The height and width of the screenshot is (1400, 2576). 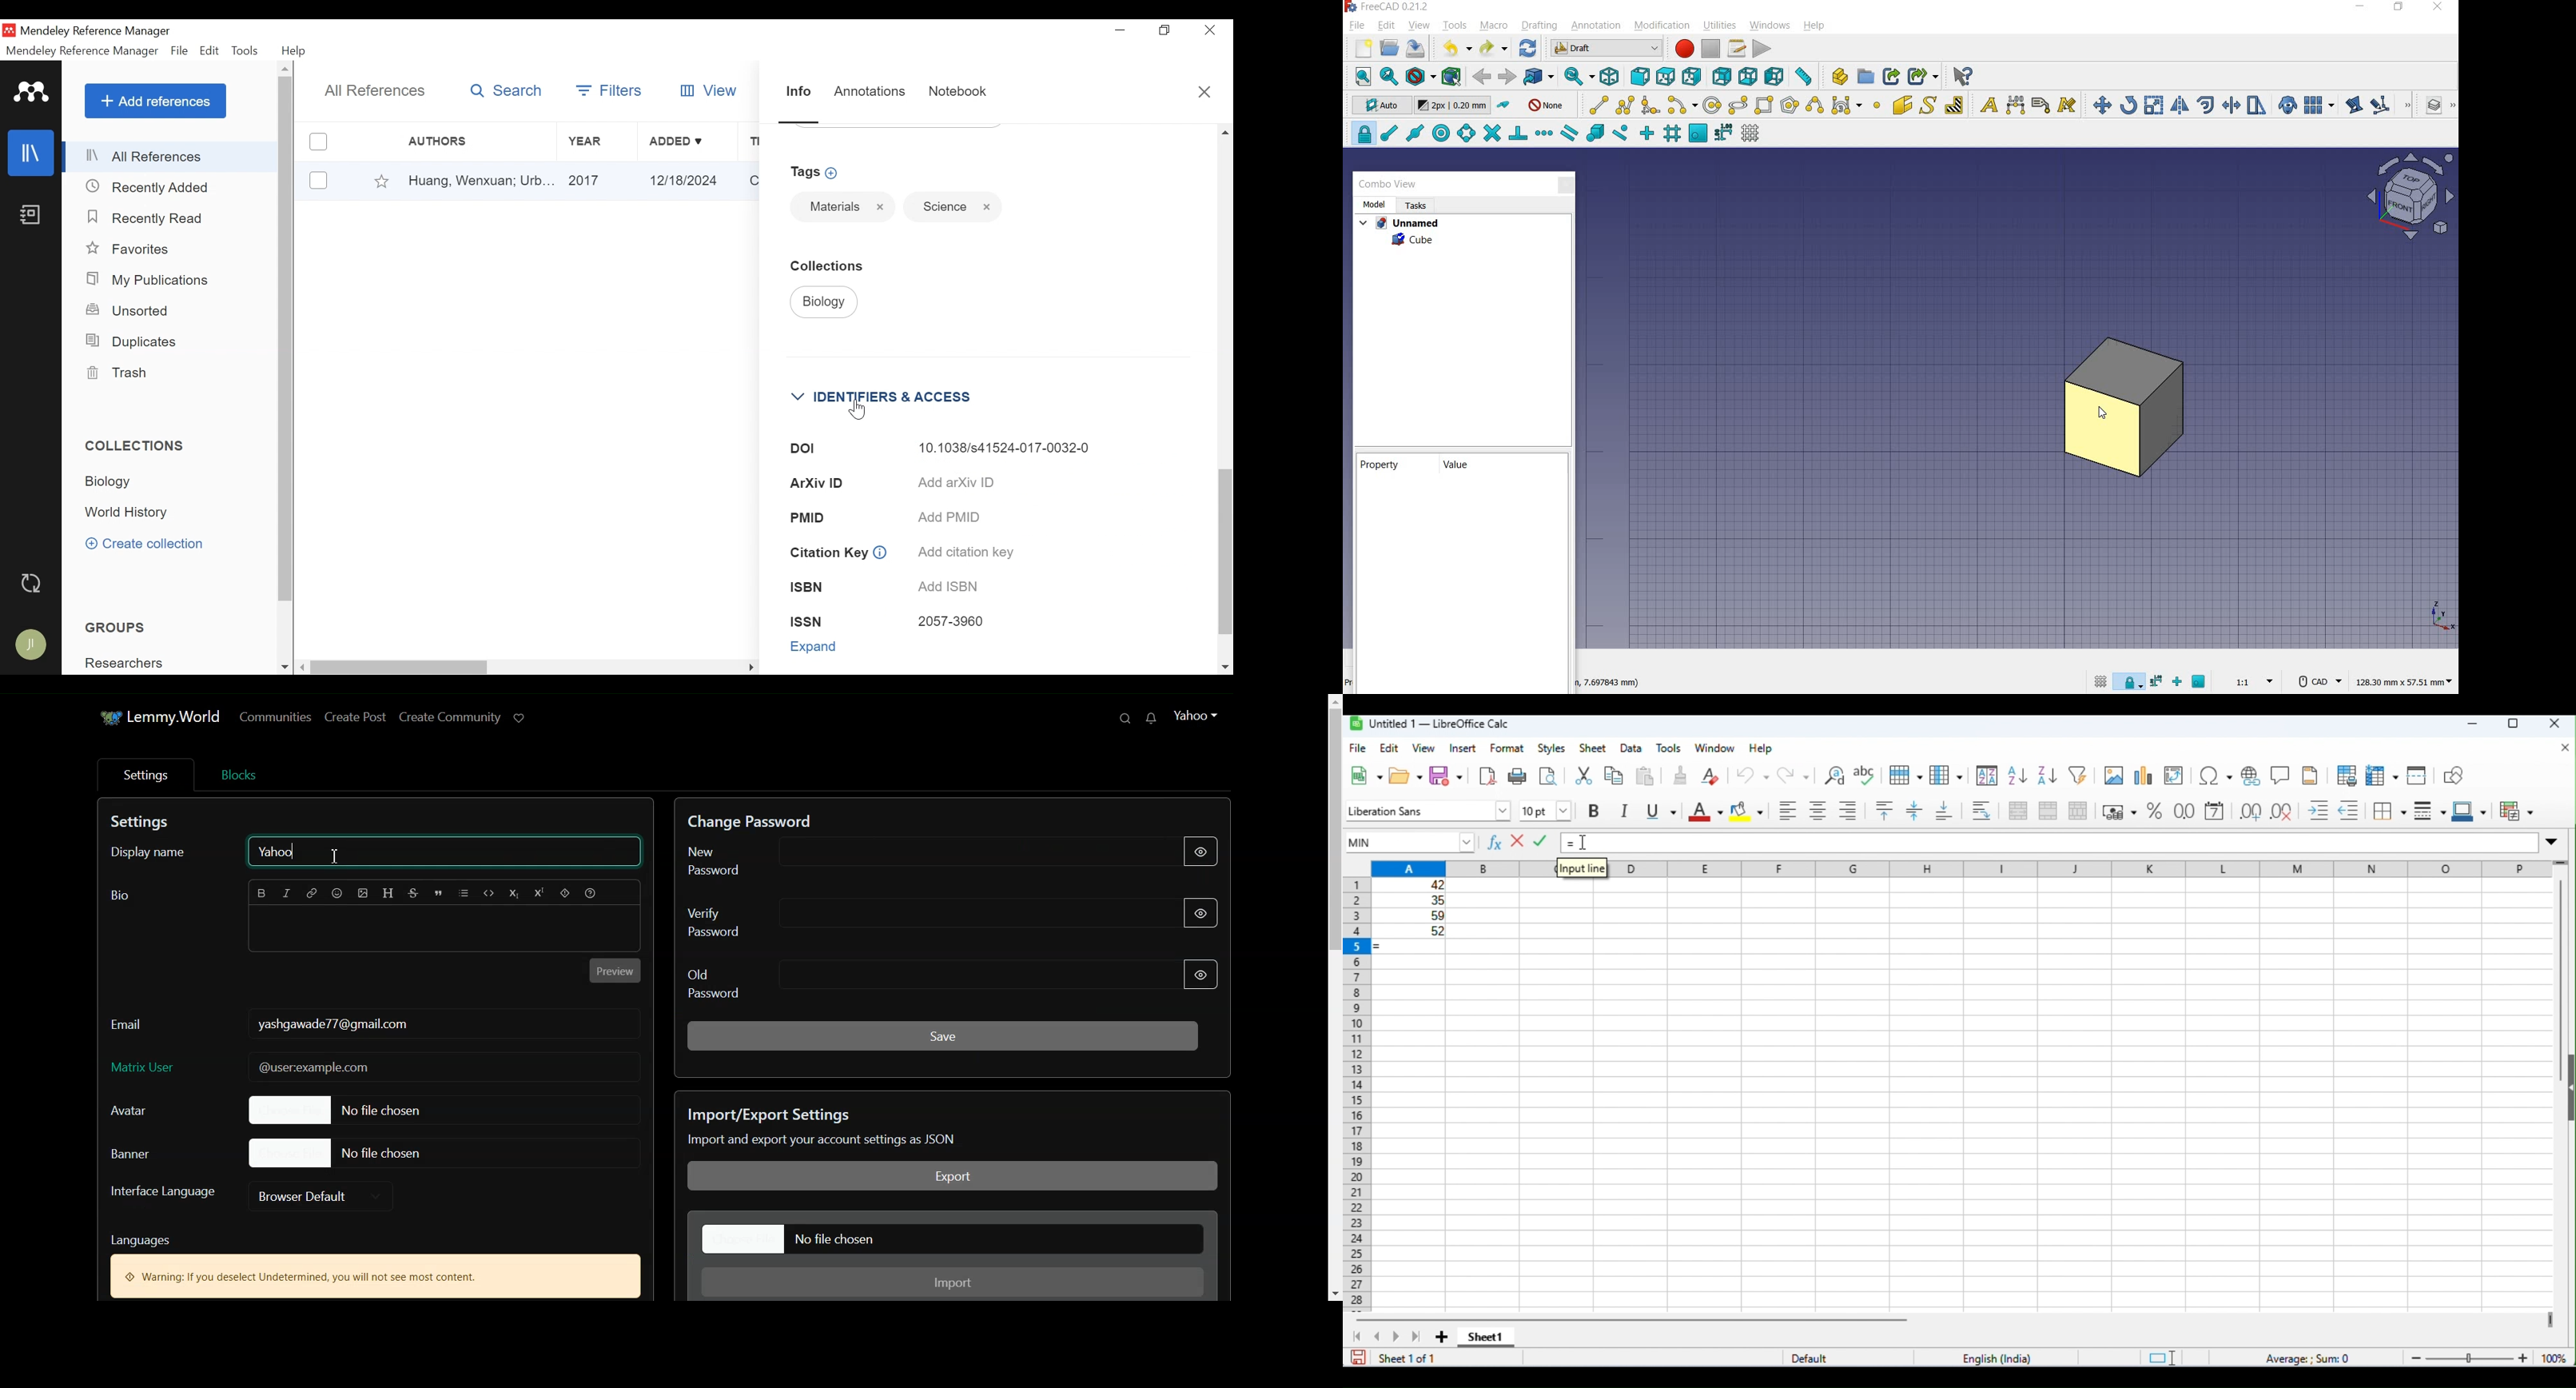 What do you see at coordinates (1386, 947) in the screenshot?
I see `= appeared ` at bounding box center [1386, 947].